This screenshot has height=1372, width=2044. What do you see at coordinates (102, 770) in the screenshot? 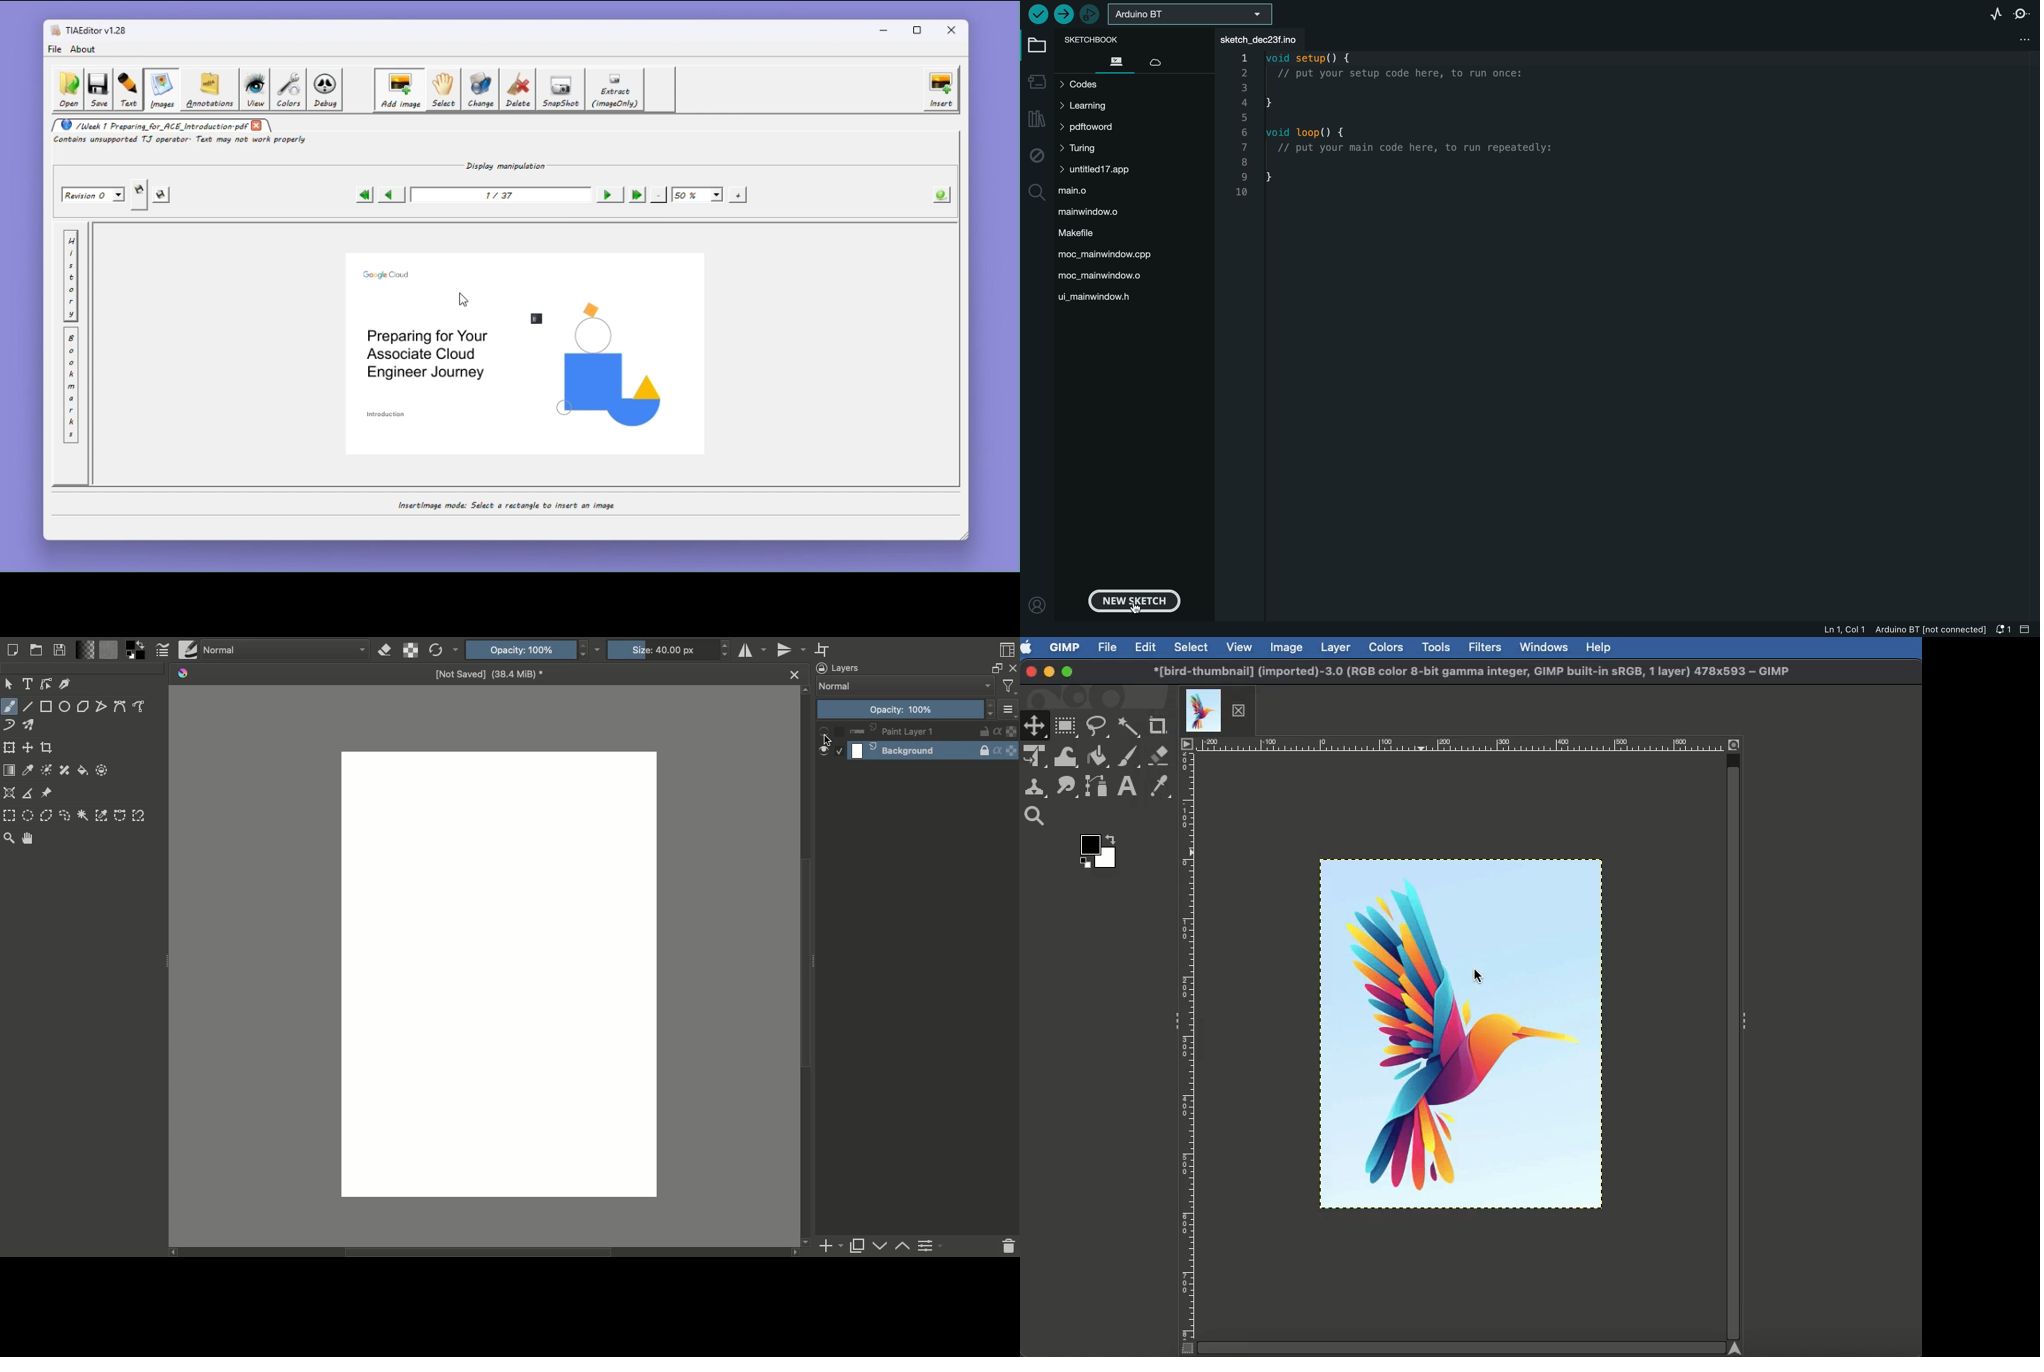
I see `Enclose and fill` at bounding box center [102, 770].